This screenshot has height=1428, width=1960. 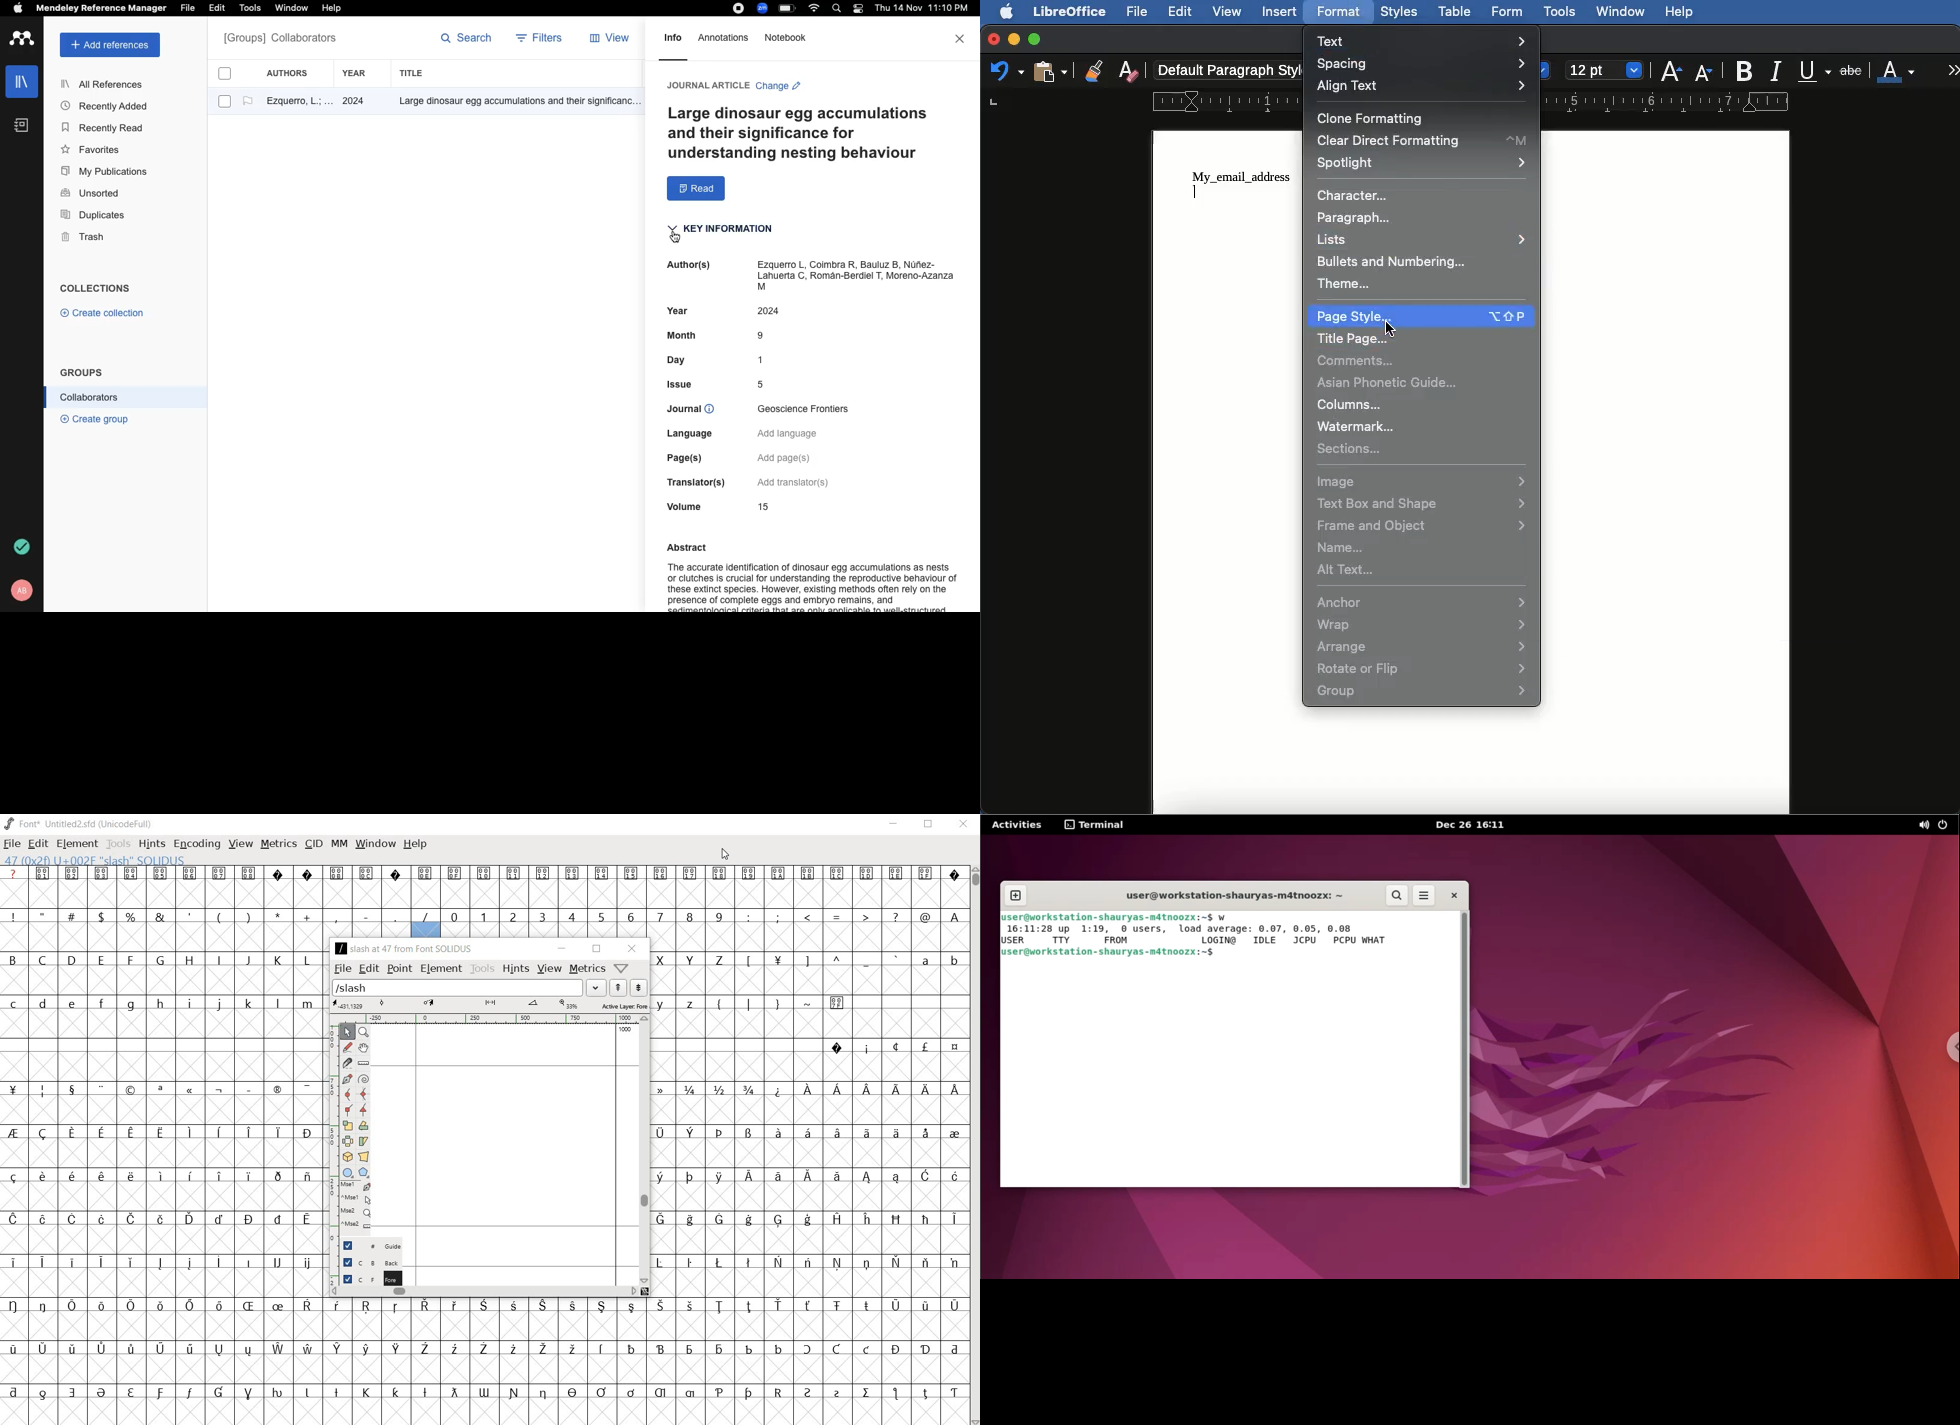 What do you see at coordinates (330, 9) in the screenshot?
I see `Help` at bounding box center [330, 9].